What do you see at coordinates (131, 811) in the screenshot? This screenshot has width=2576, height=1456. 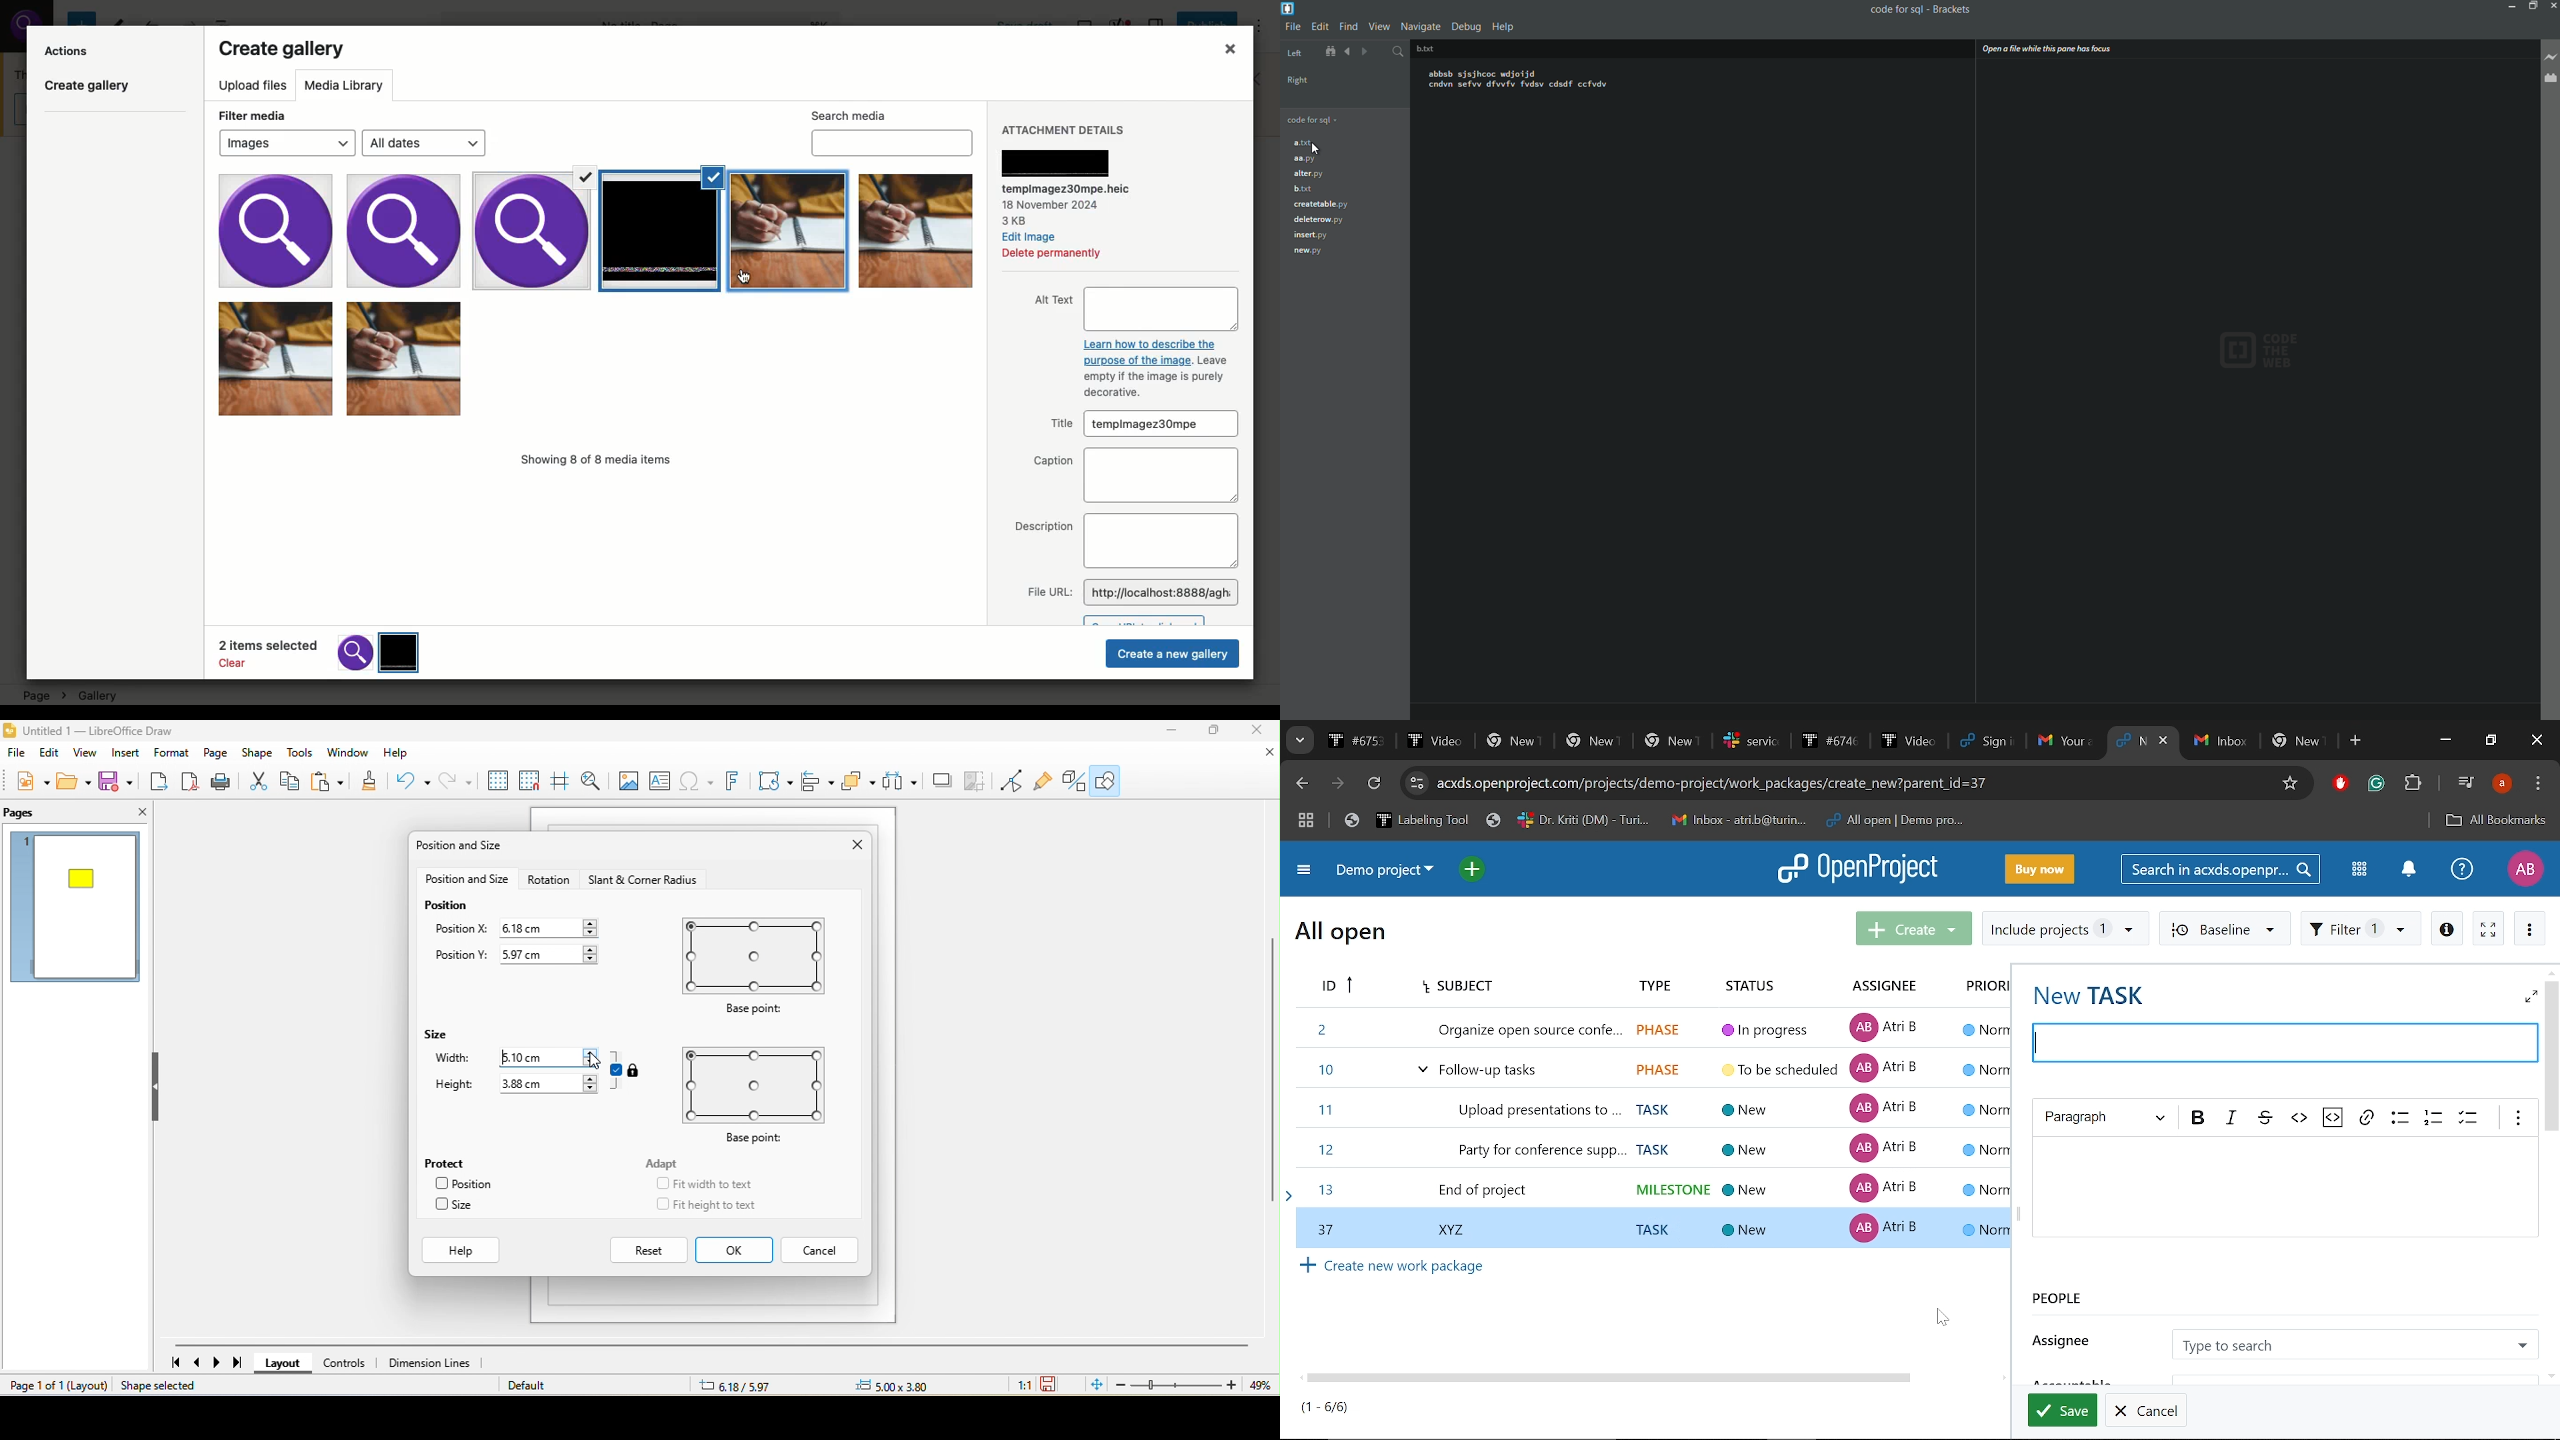 I see `close` at bounding box center [131, 811].